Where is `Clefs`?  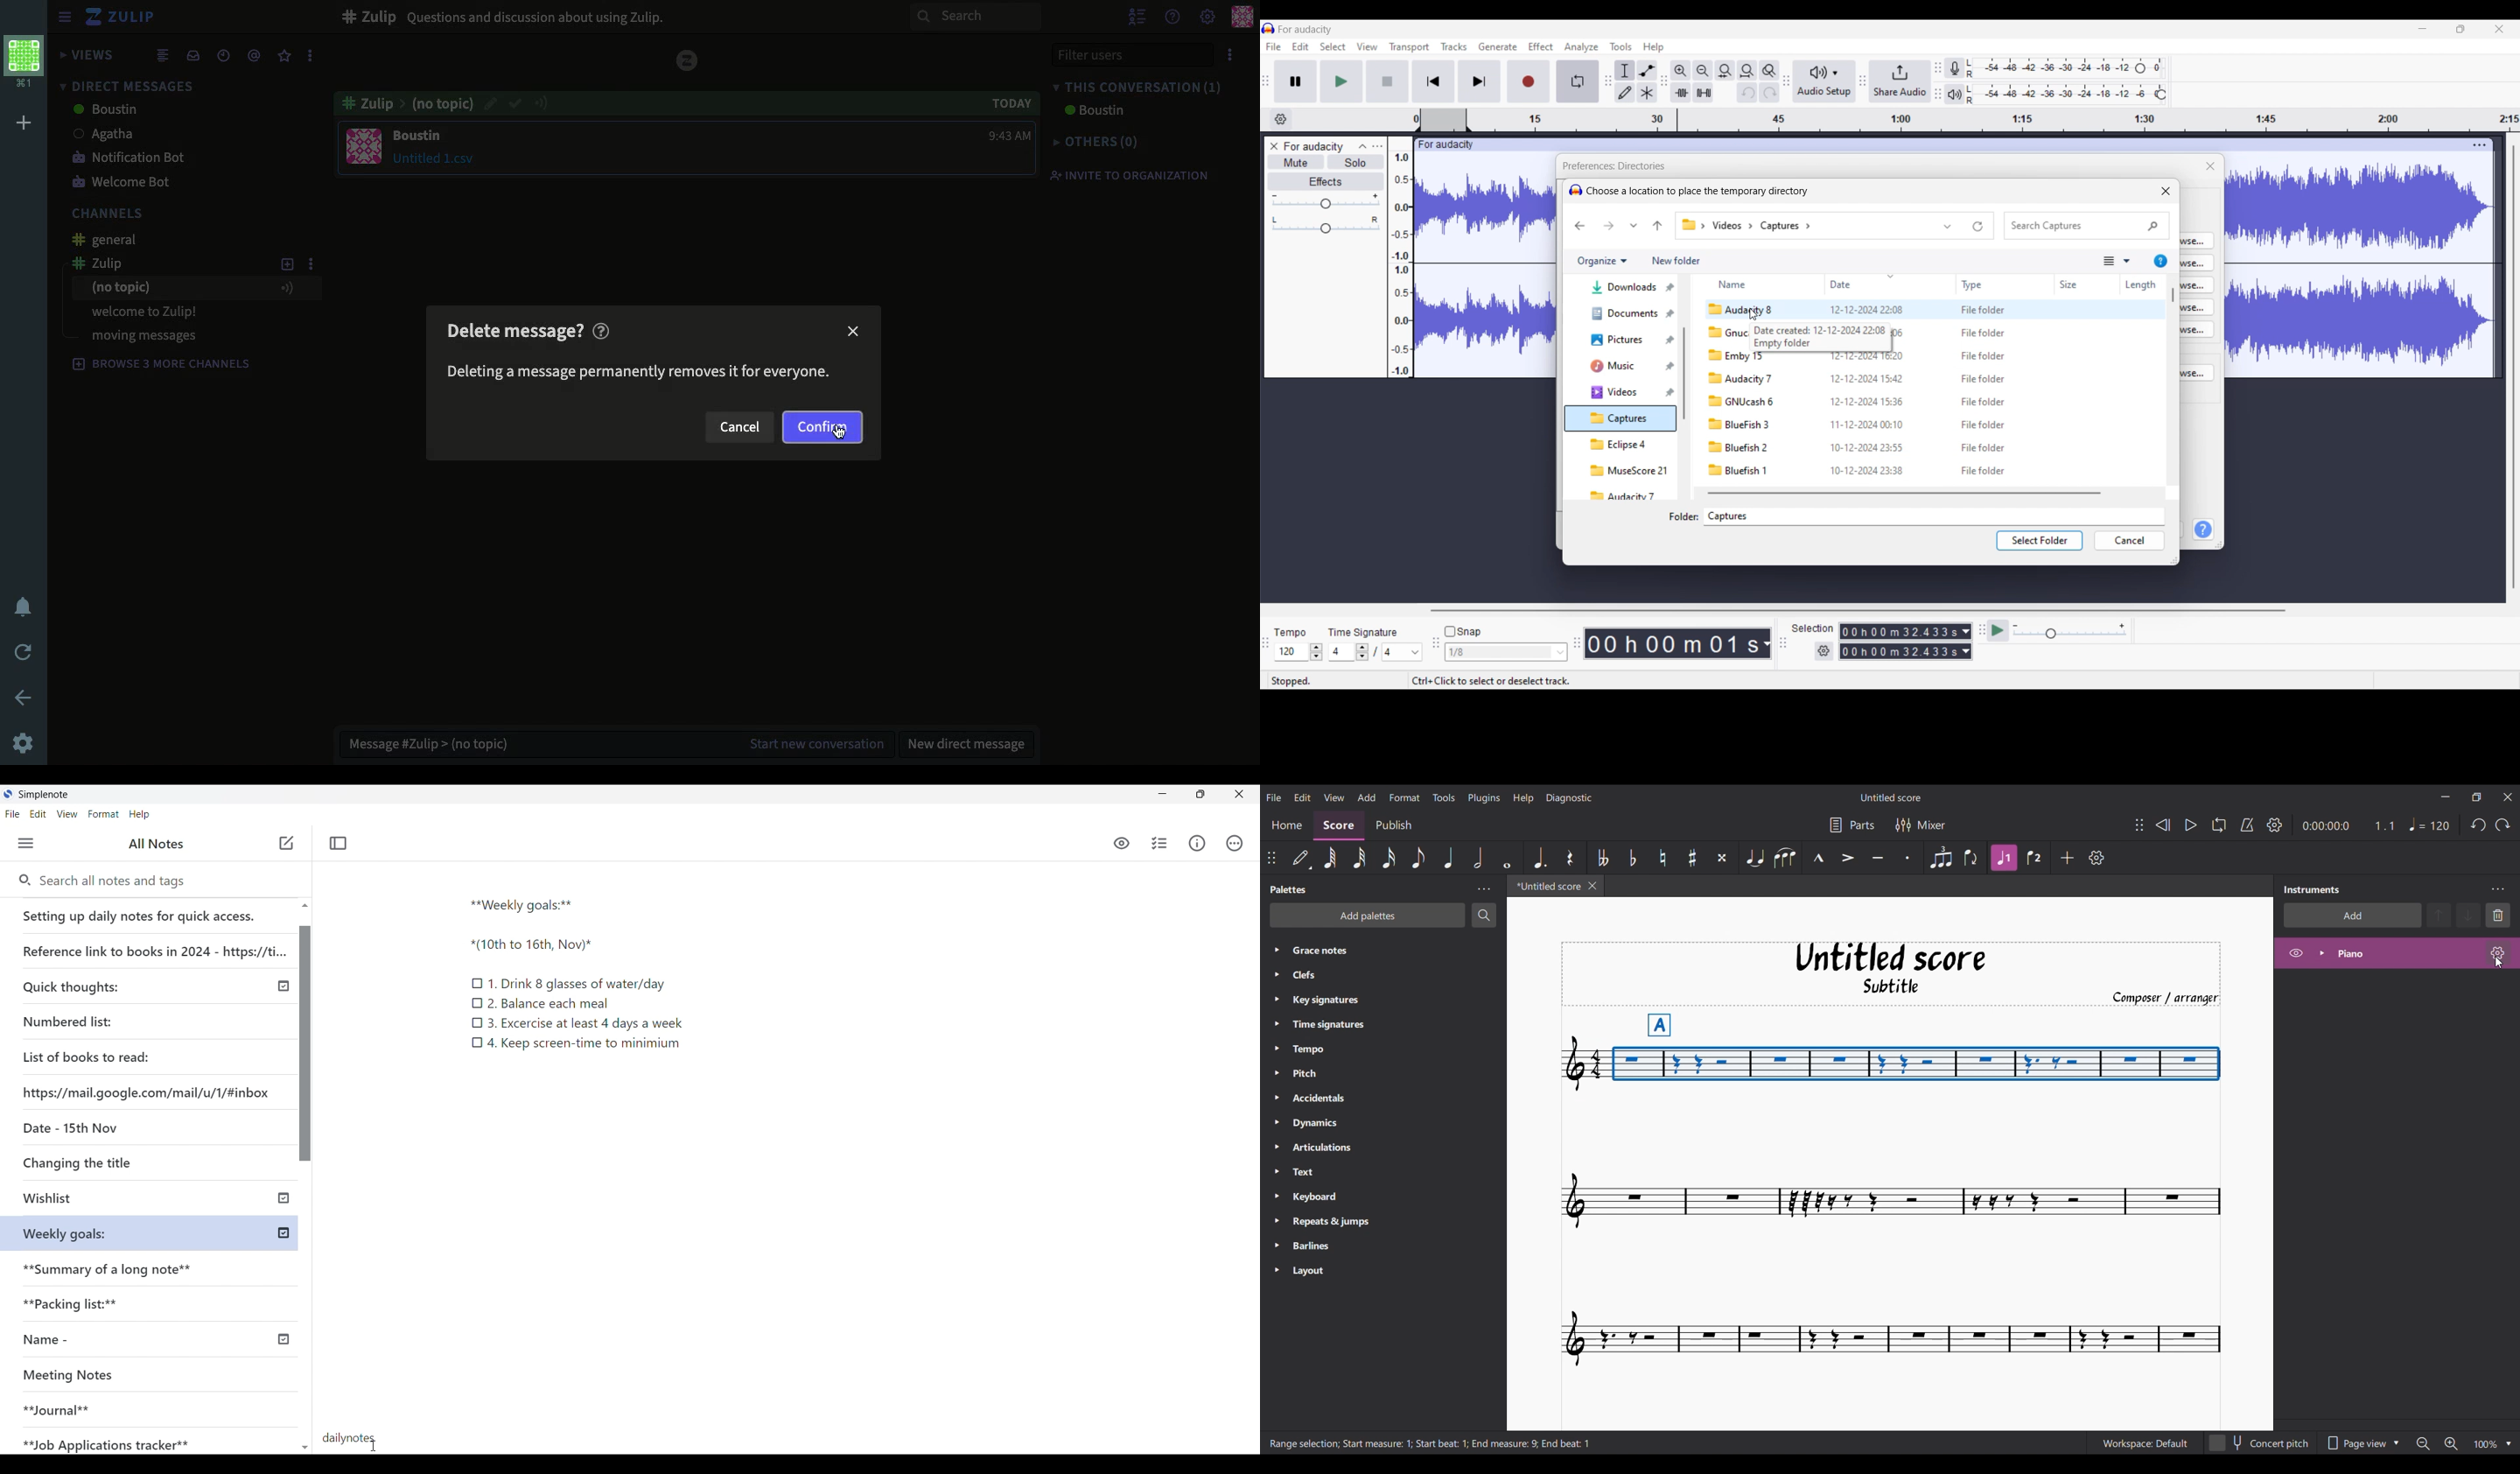
Clefs is located at coordinates (1364, 975).